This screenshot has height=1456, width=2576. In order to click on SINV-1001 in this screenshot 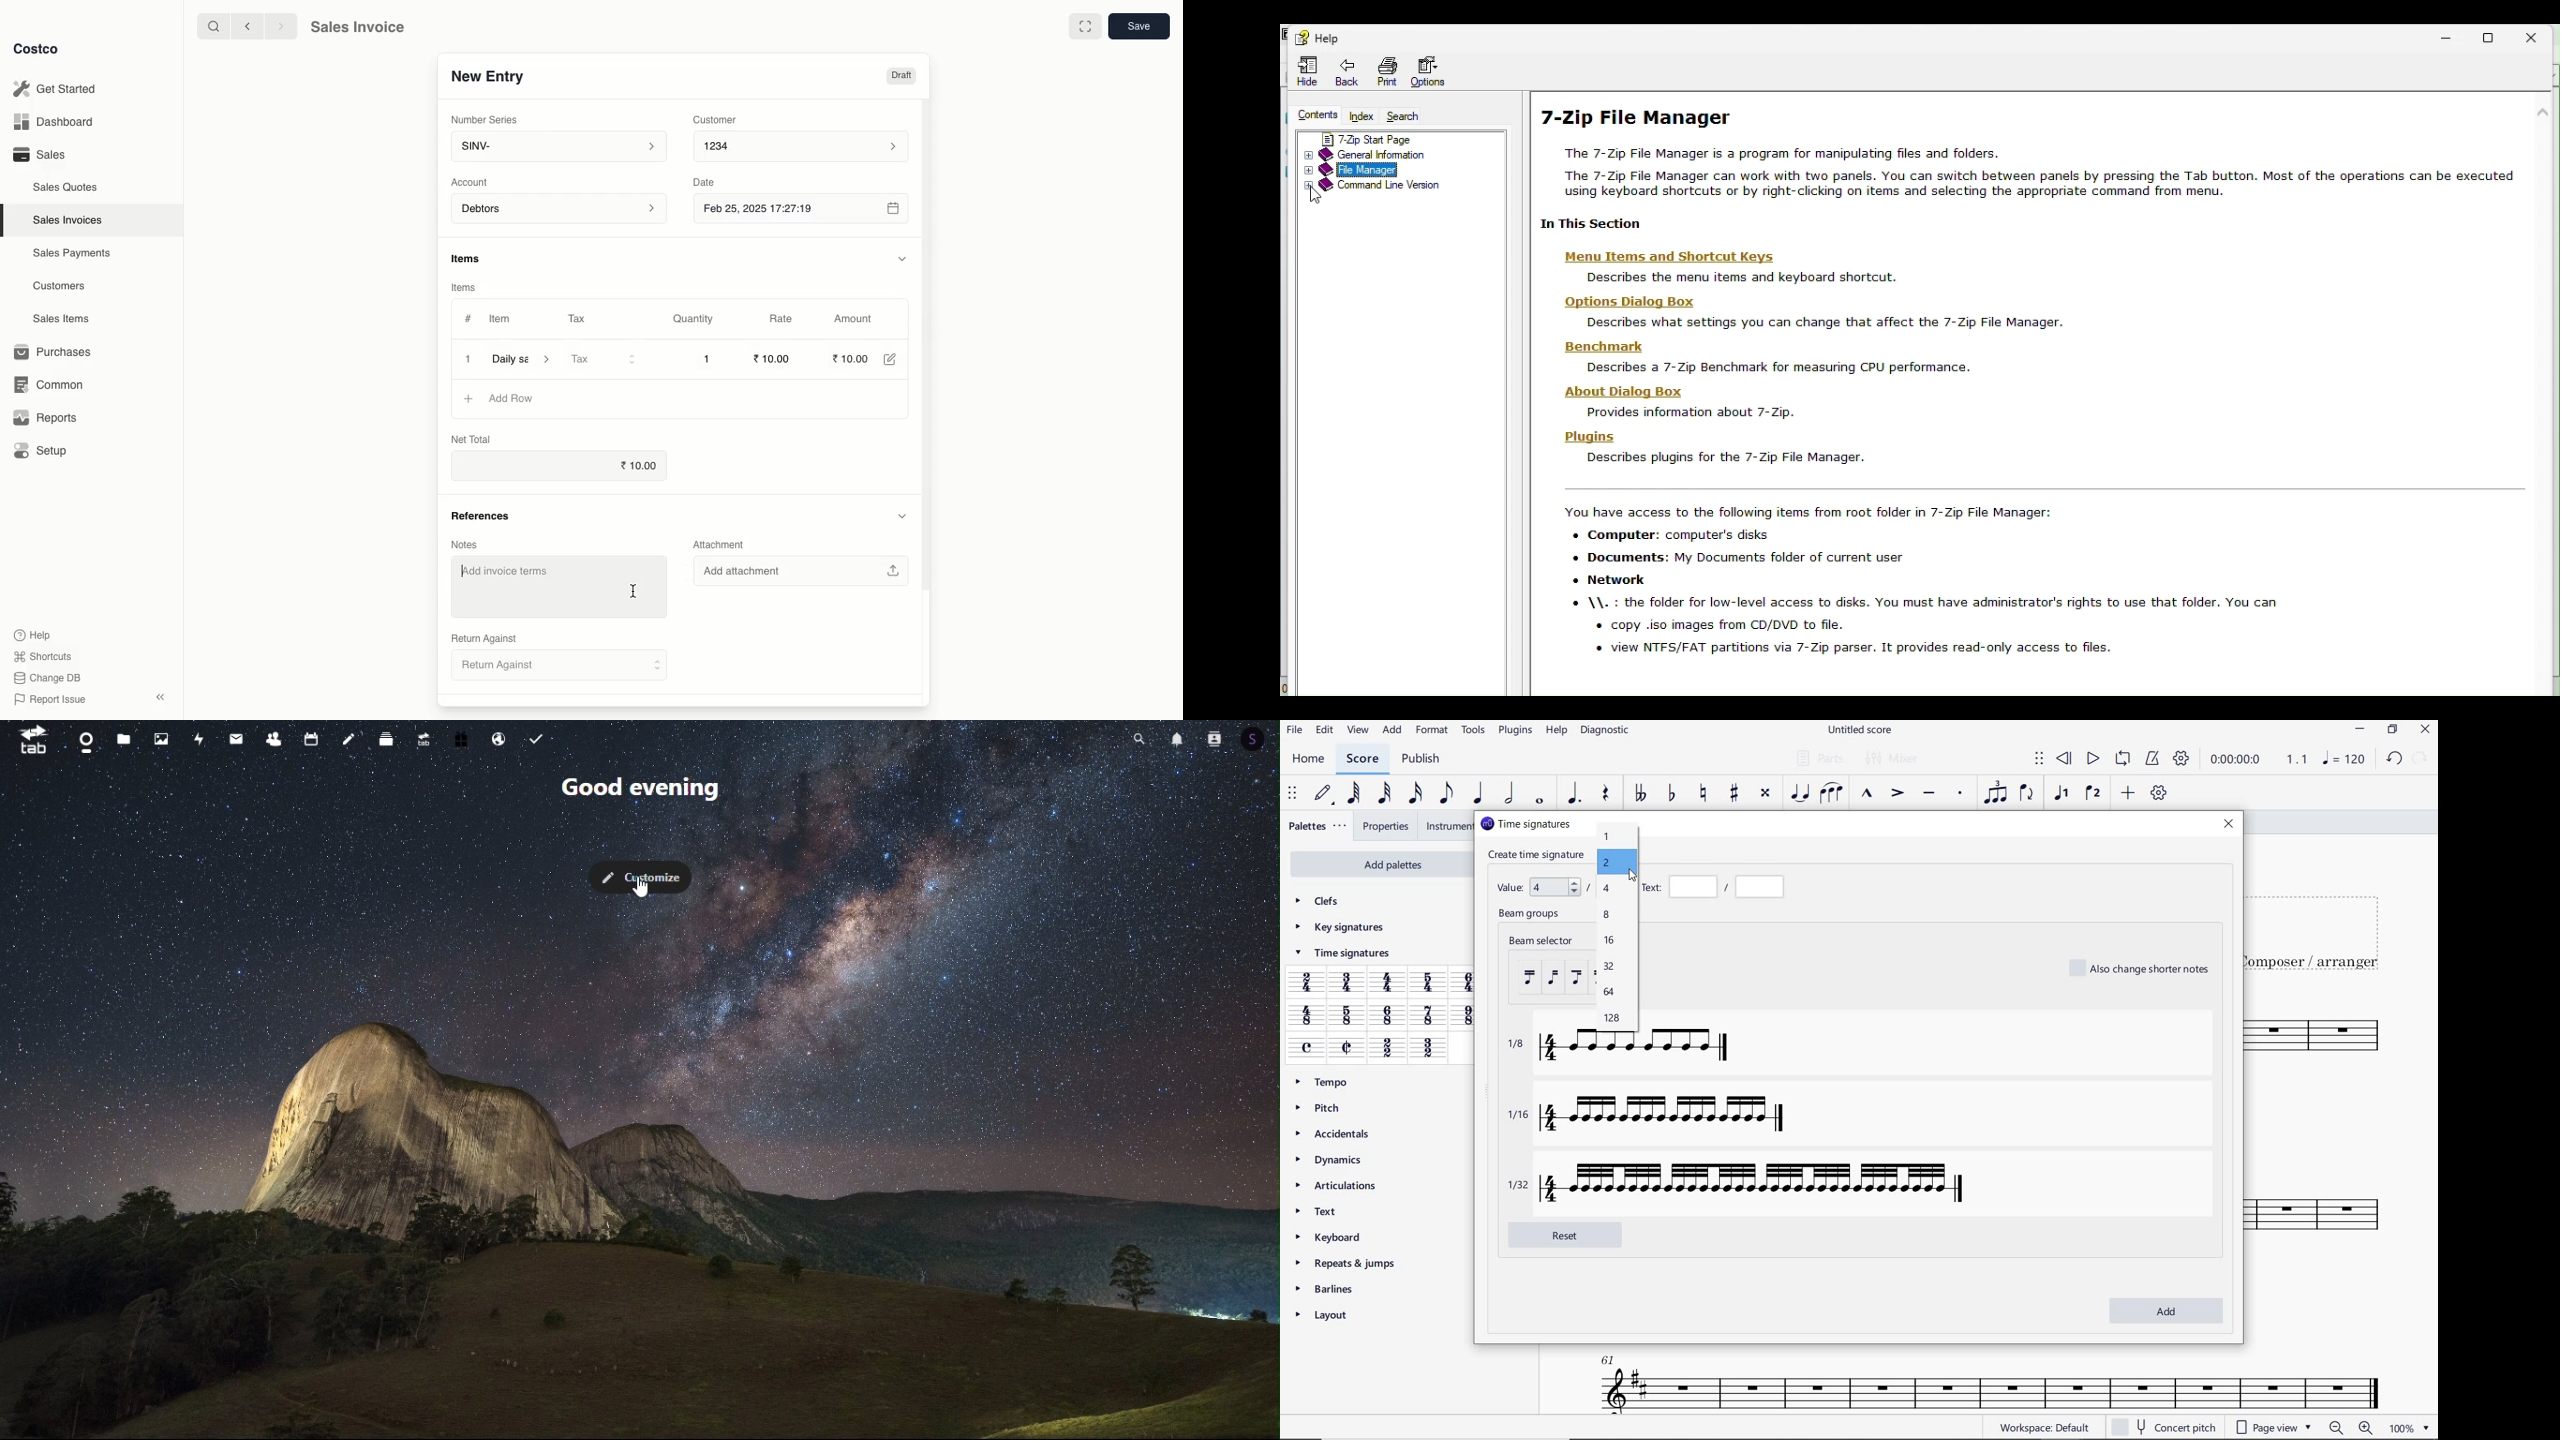, I will do `click(496, 76)`.